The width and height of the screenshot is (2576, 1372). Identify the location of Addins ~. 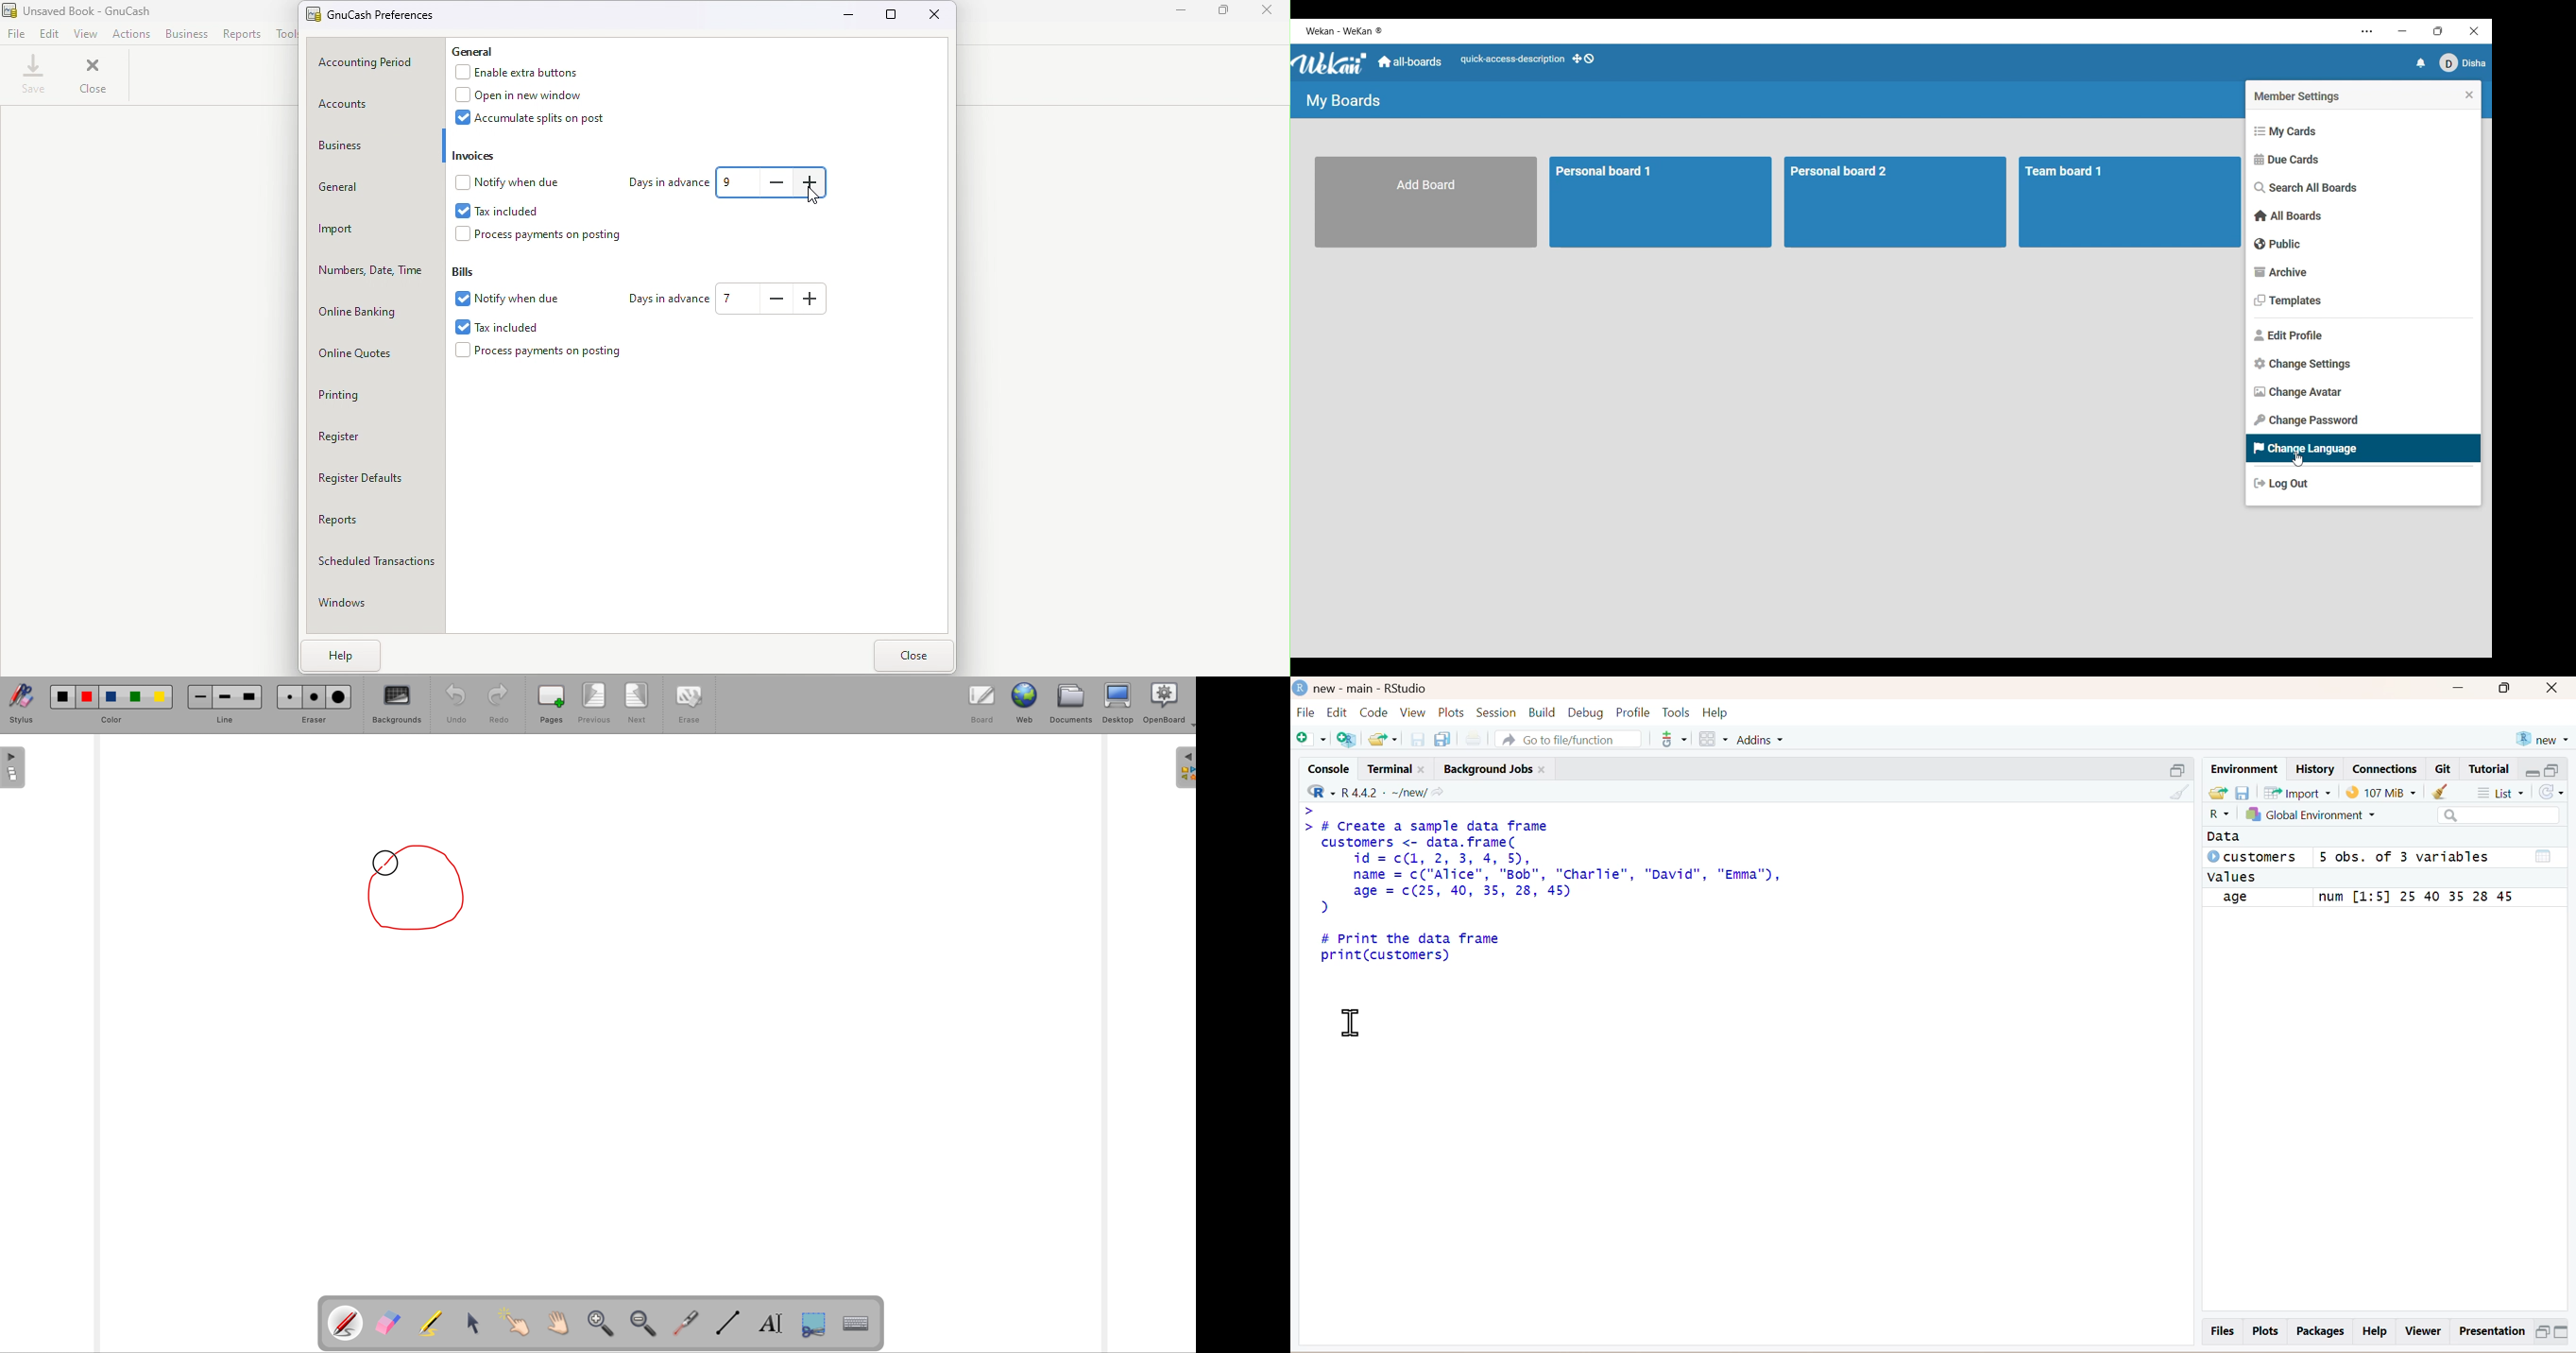
(1762, 740).